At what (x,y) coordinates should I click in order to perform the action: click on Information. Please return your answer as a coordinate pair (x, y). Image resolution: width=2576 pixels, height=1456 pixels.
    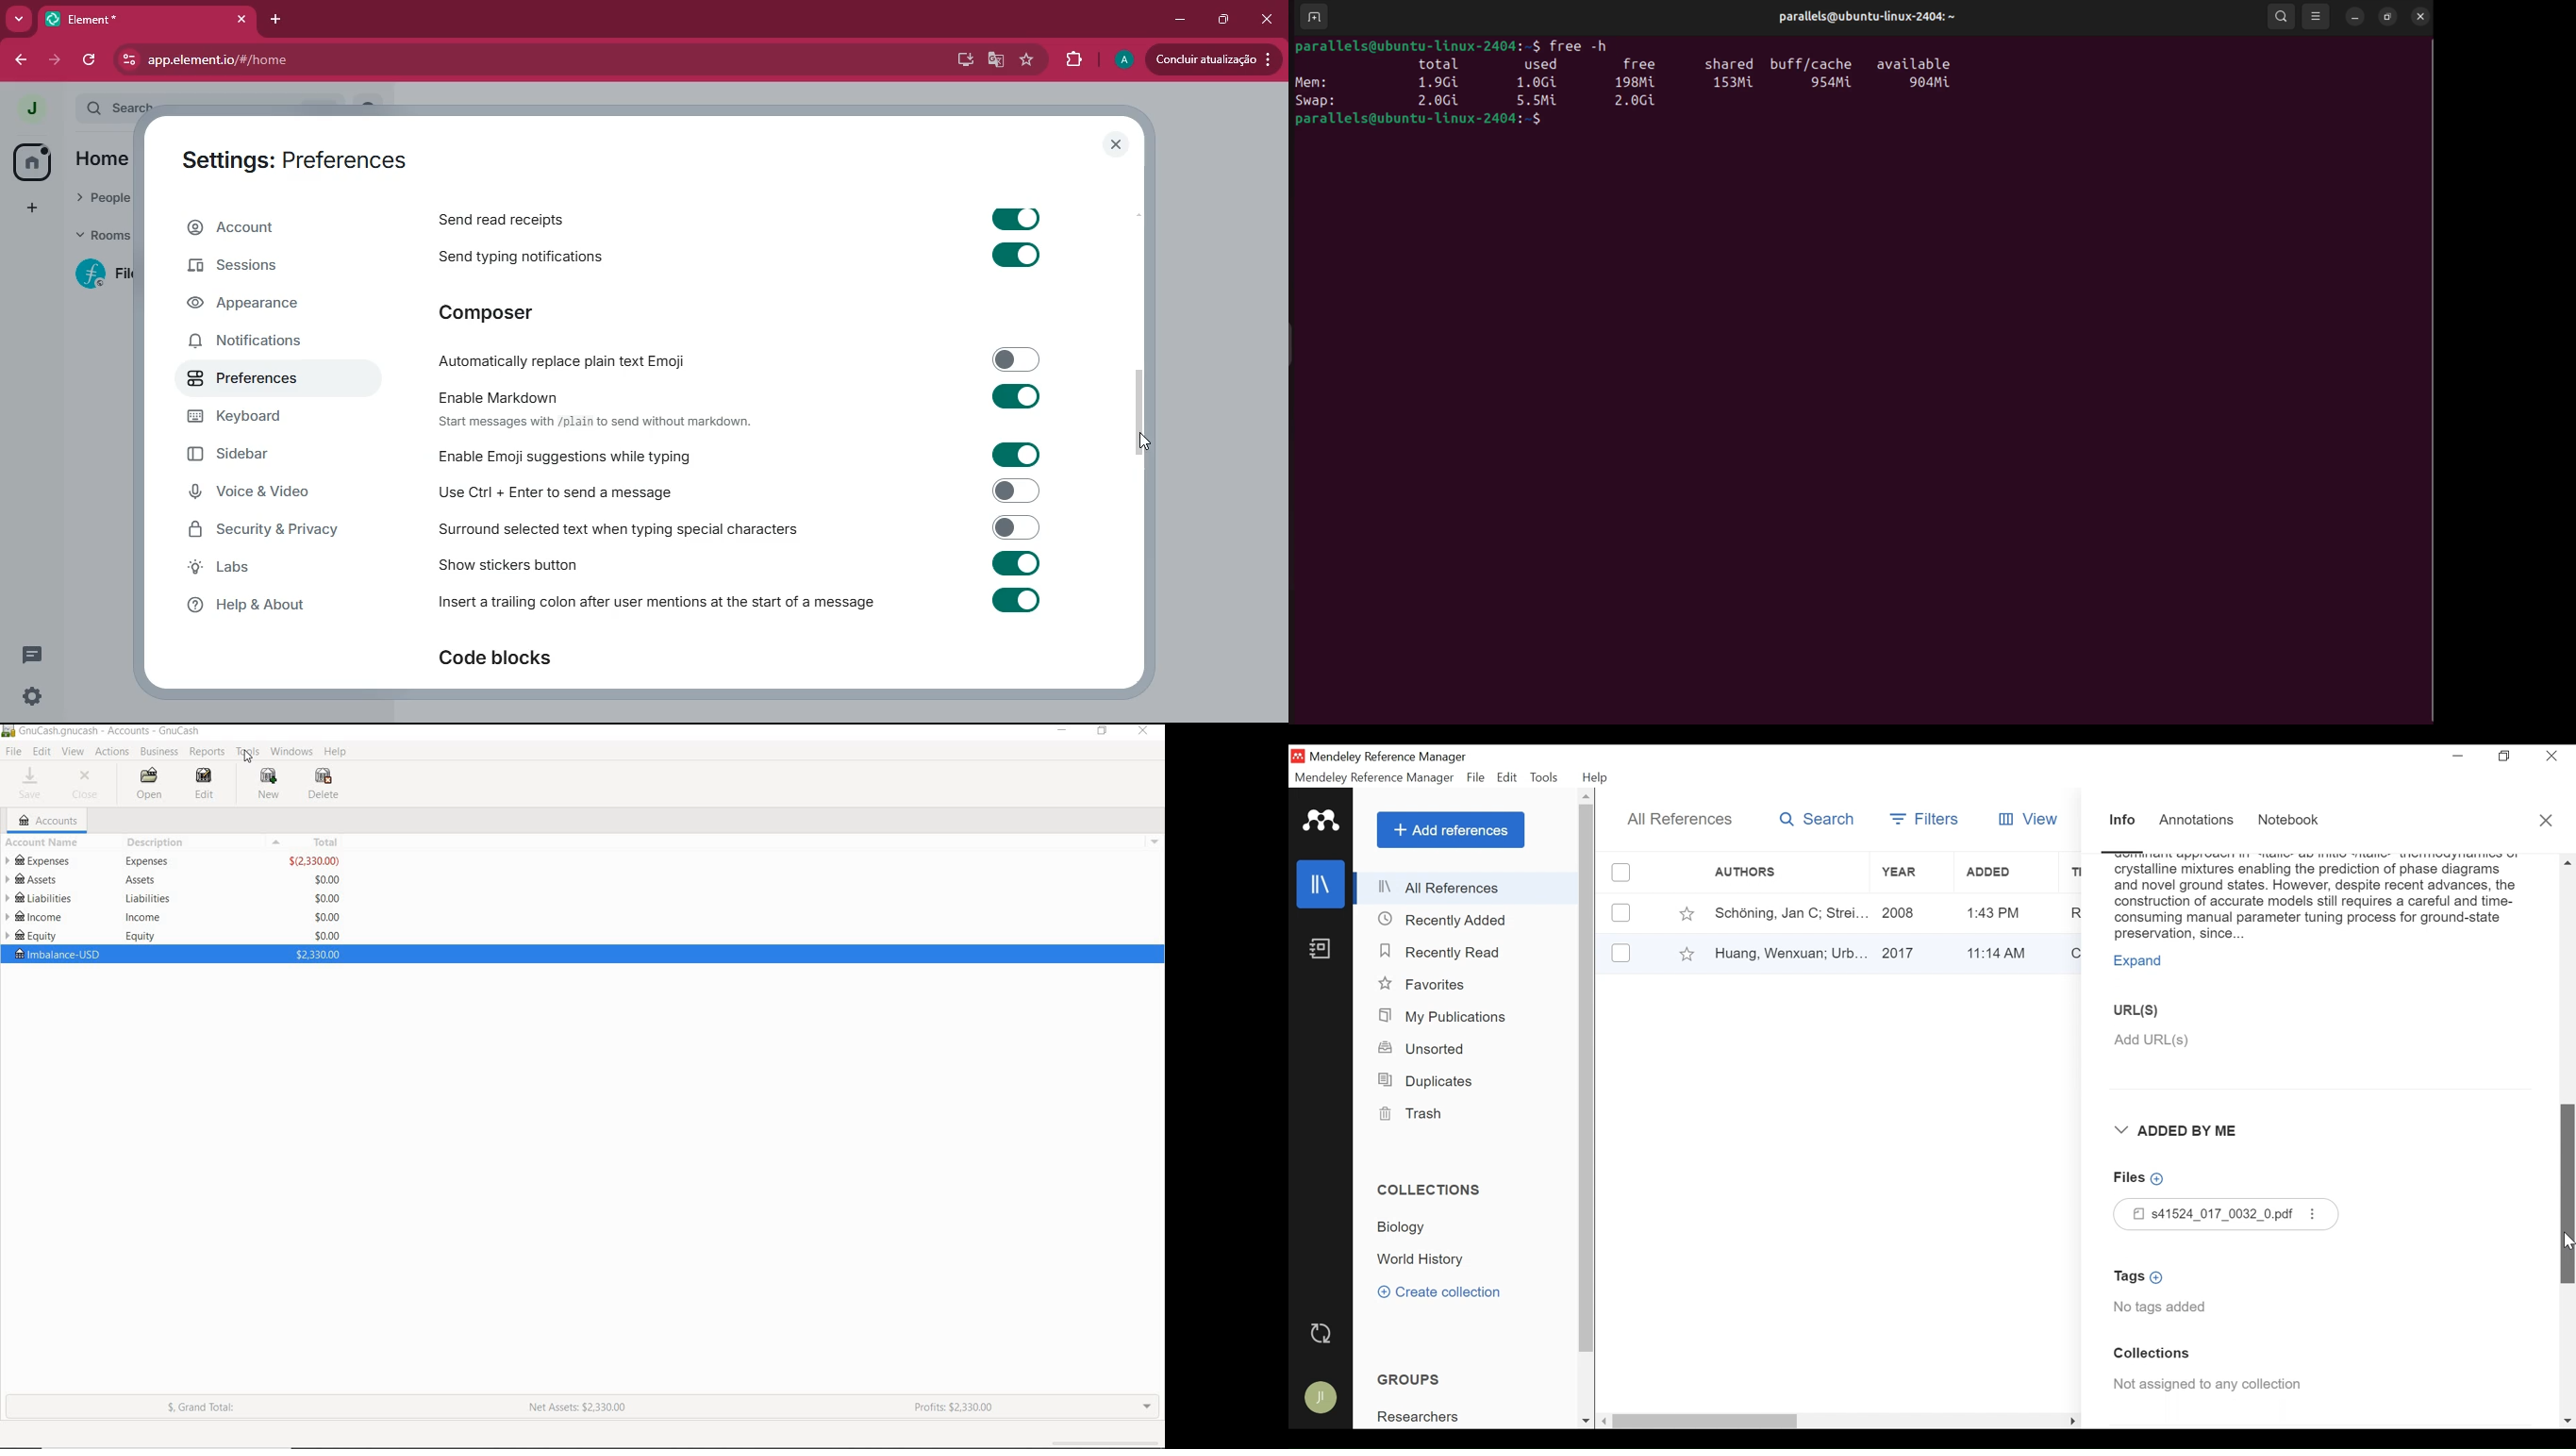
    Looking at the image, I should click on (2124, 821).